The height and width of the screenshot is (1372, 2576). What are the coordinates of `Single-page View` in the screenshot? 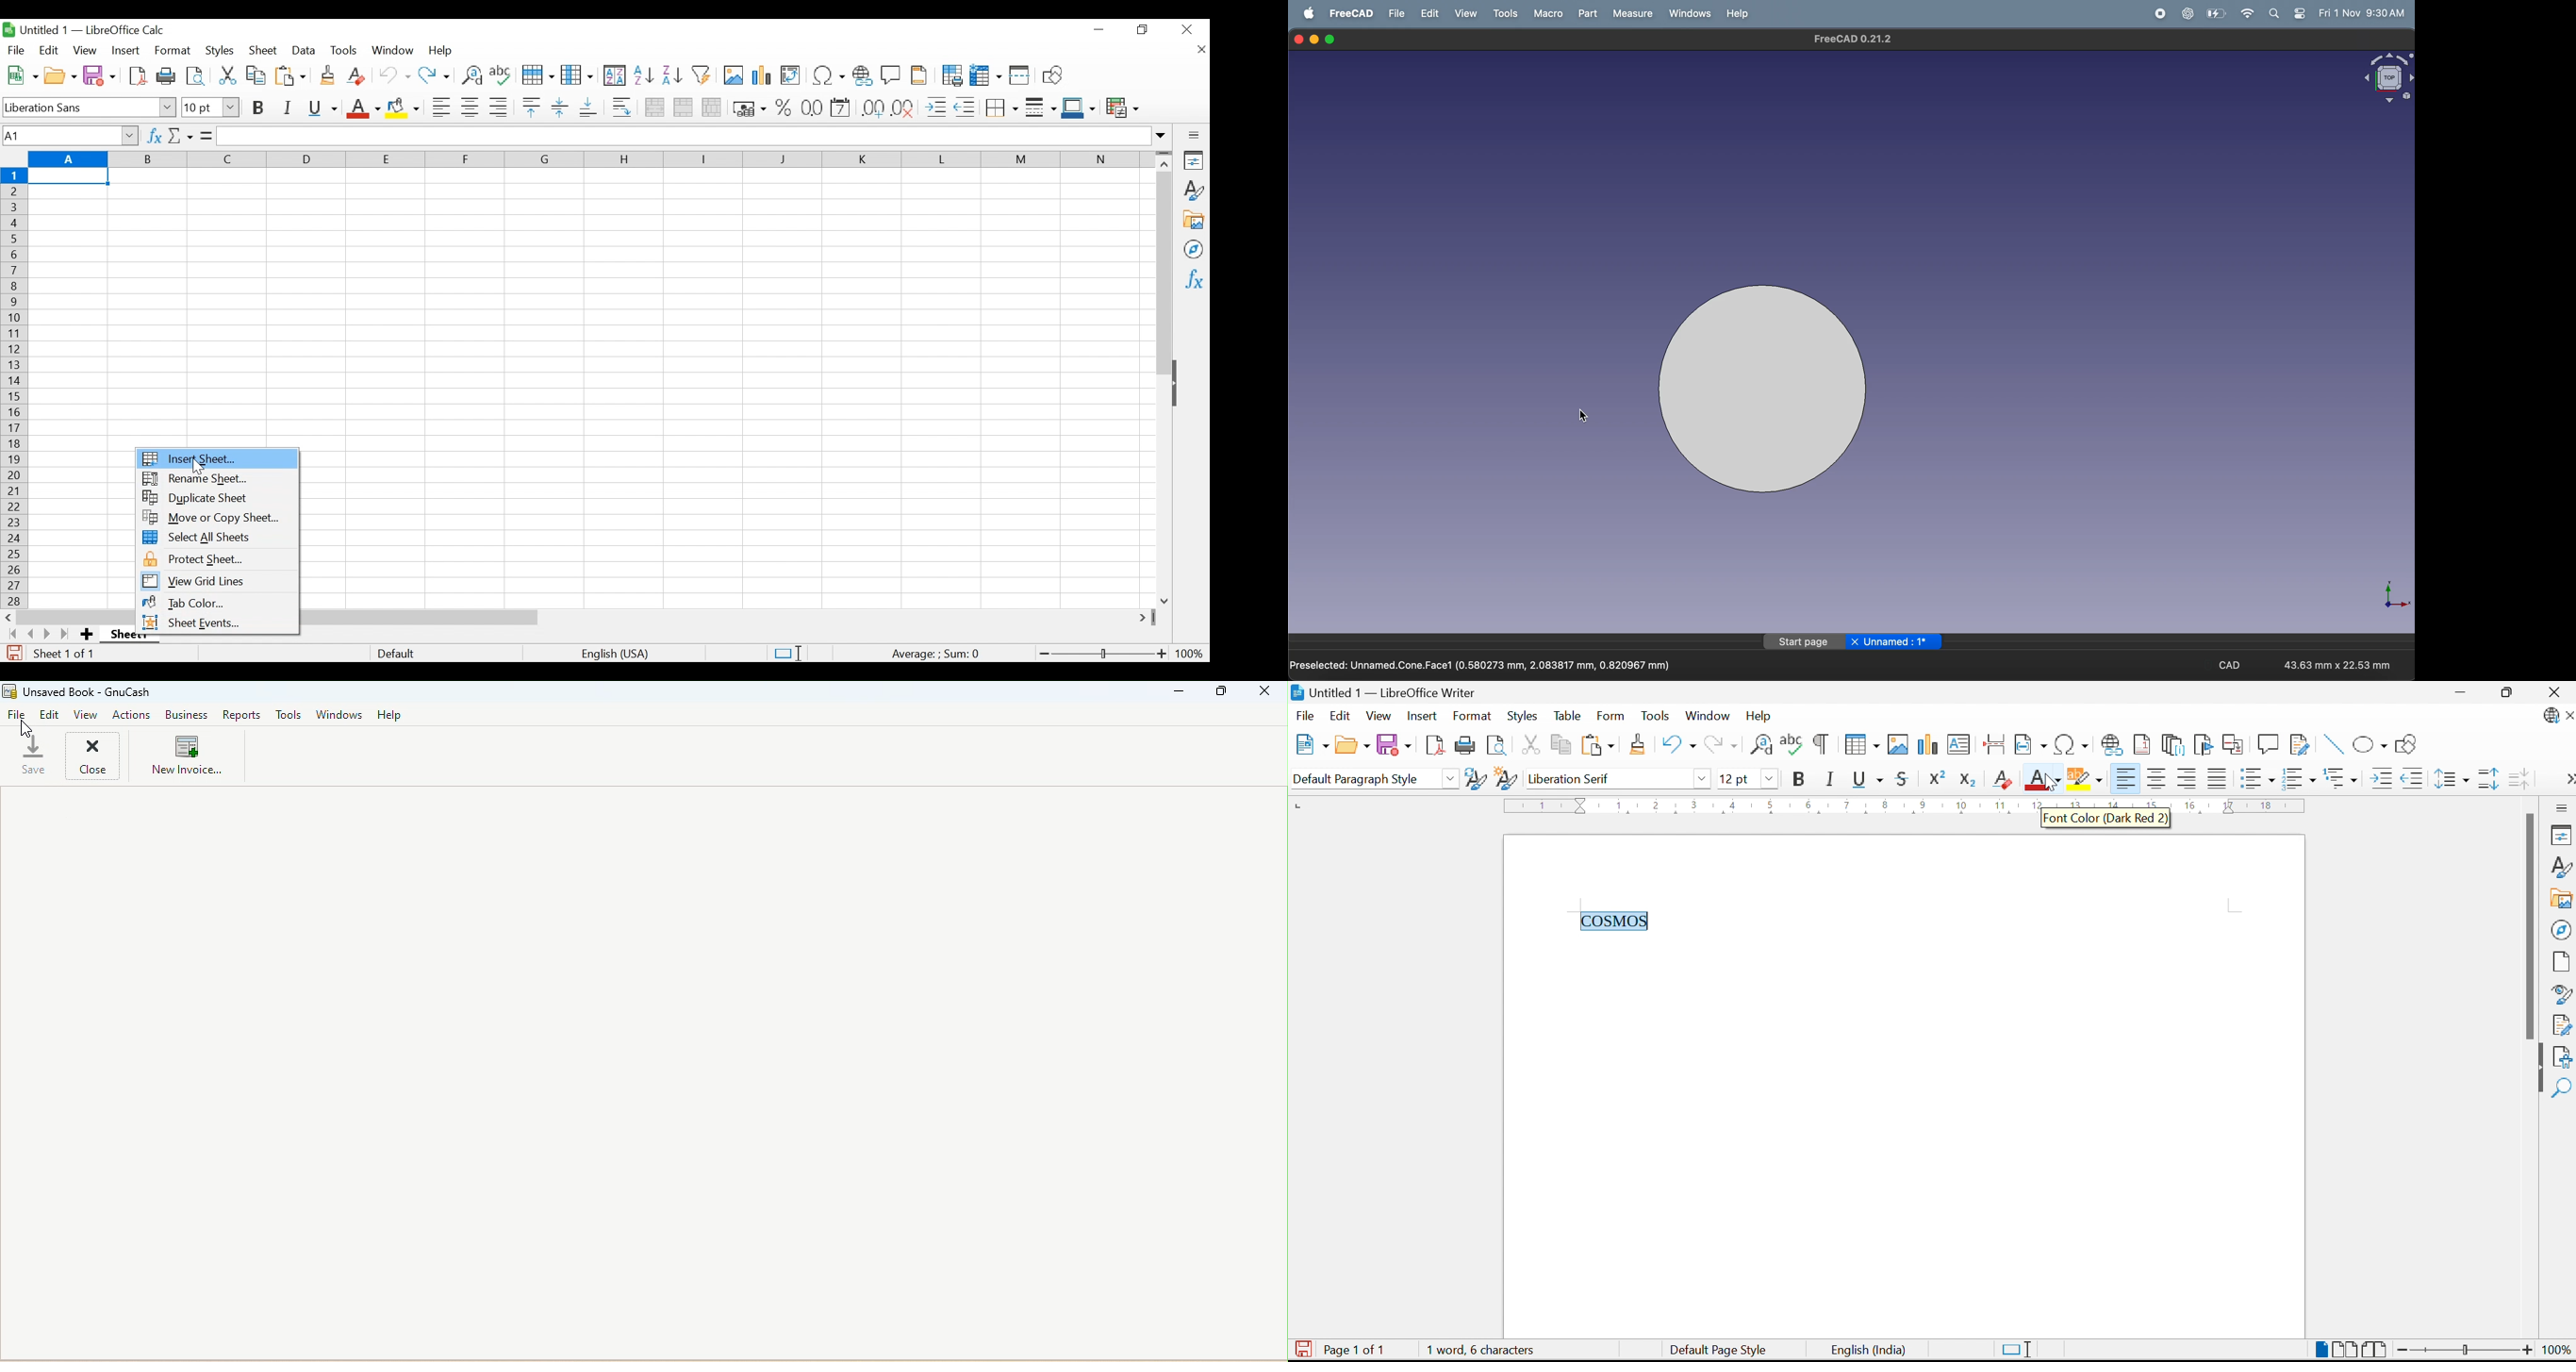 It's located at (2321, 1347).